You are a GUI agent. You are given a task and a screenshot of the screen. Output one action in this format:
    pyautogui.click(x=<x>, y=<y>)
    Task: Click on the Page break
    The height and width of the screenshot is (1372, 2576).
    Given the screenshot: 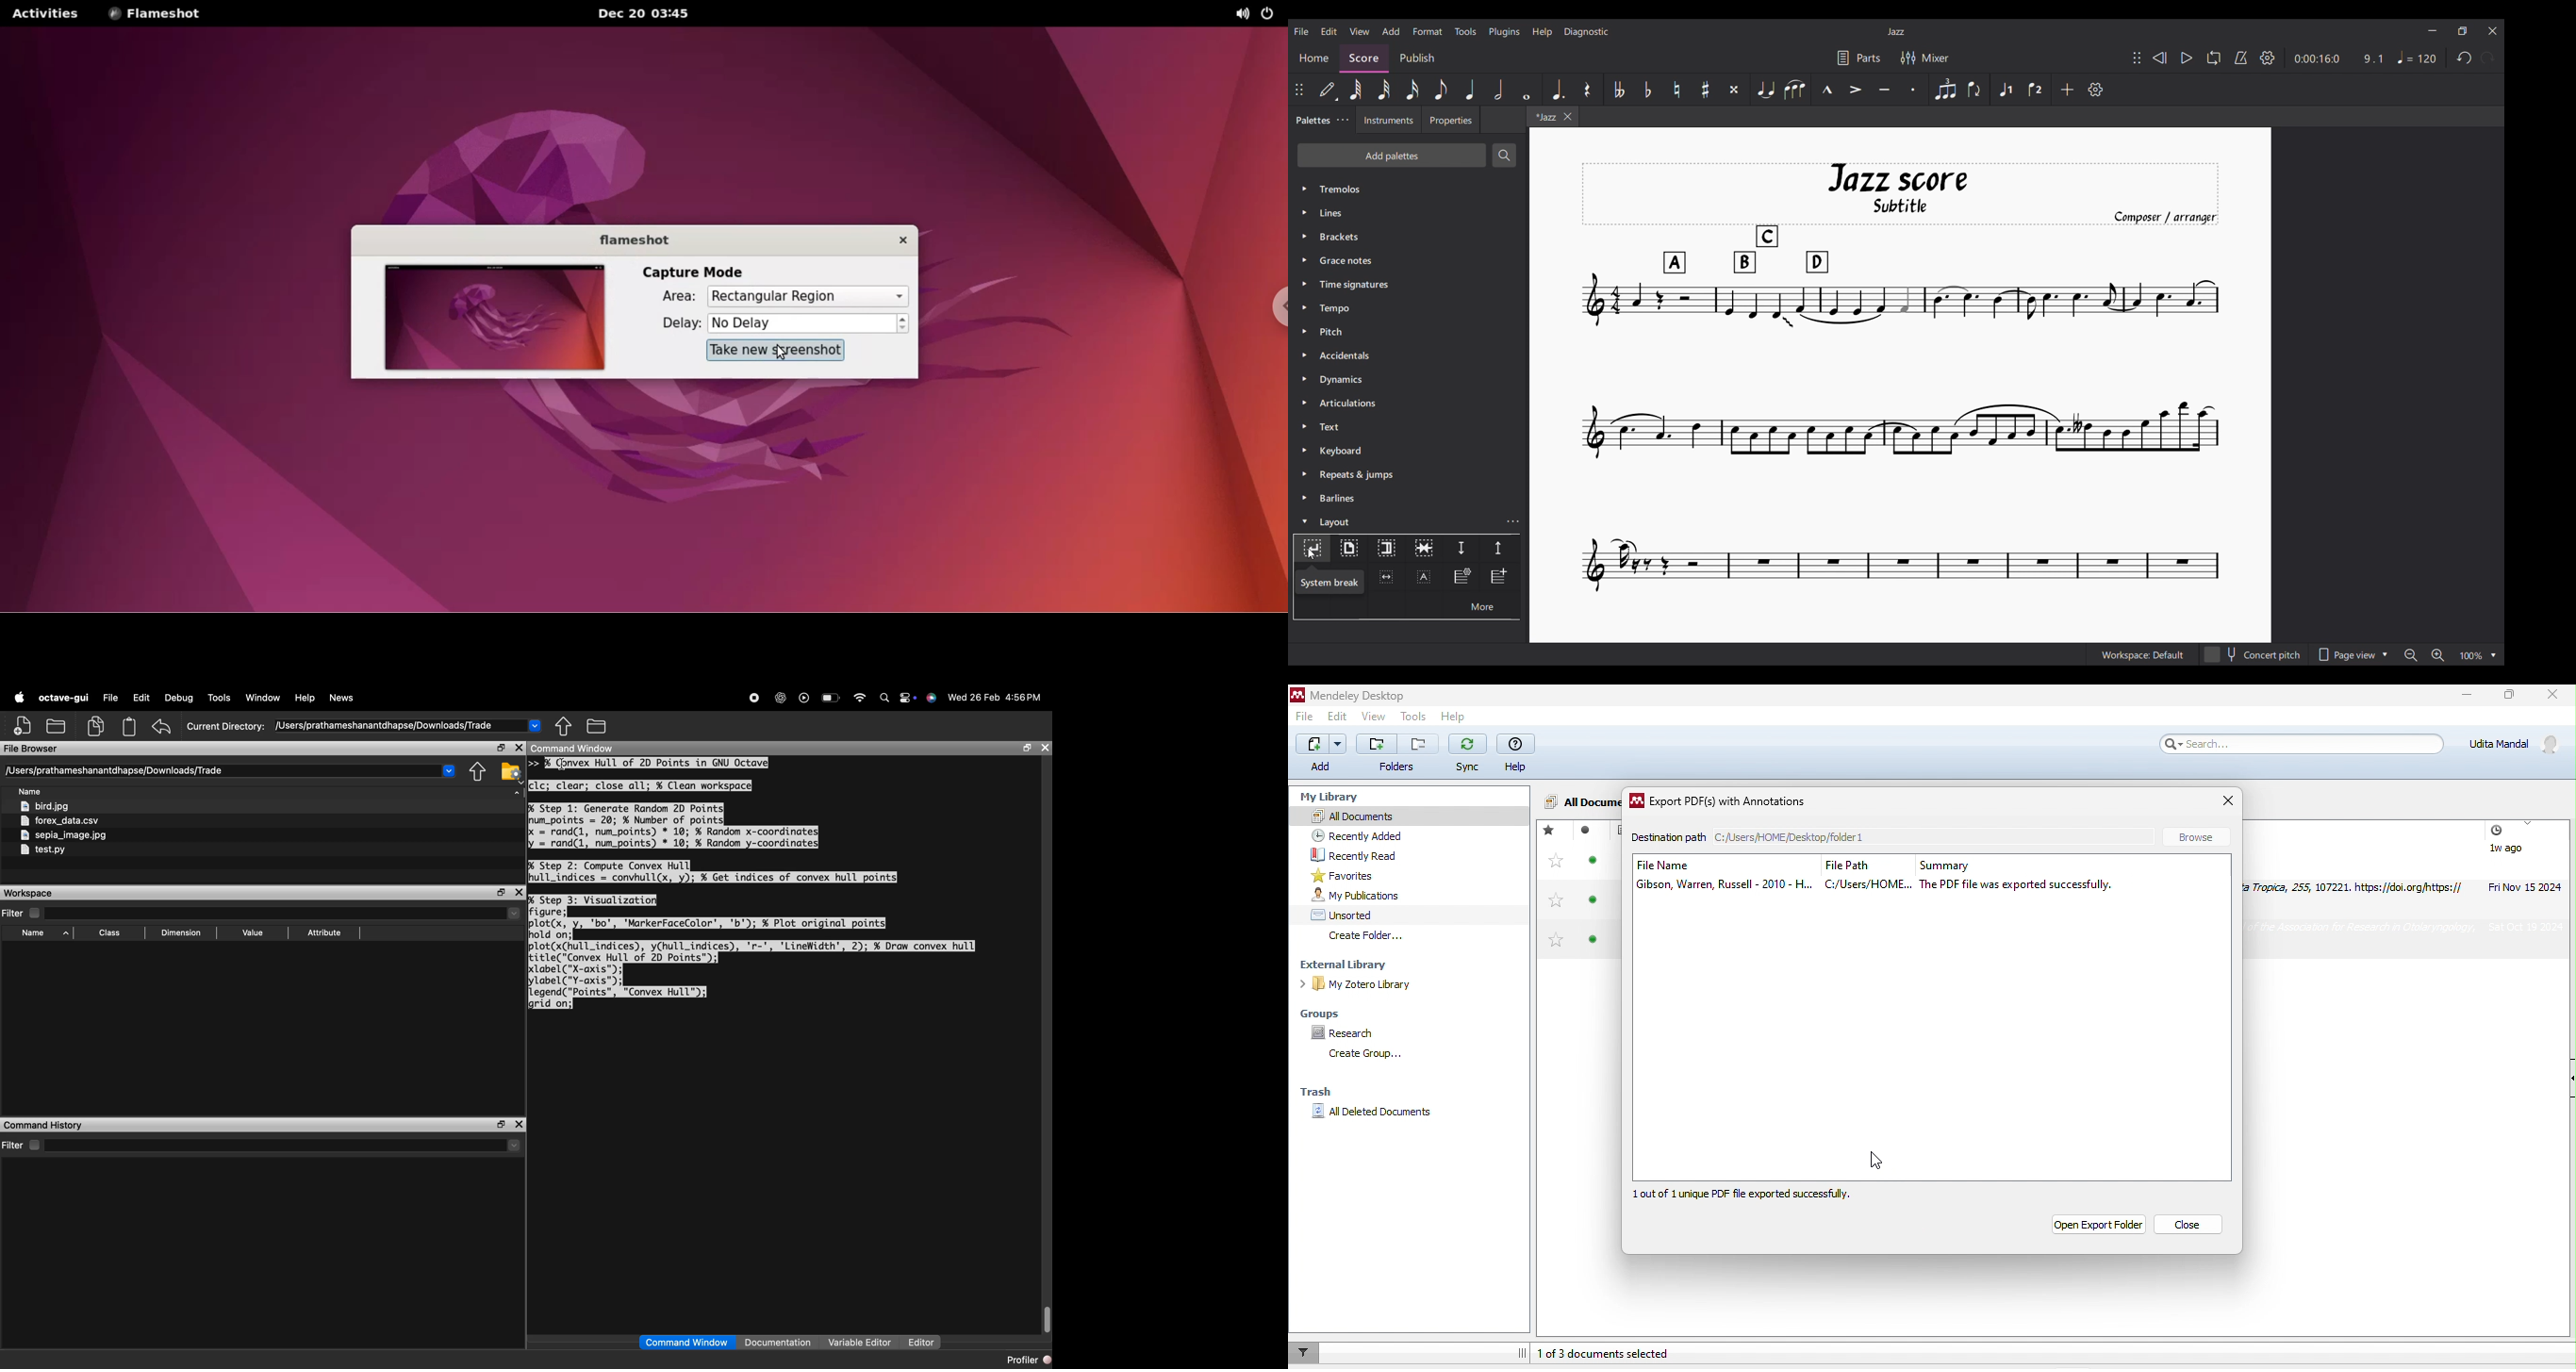 What is the action you would take?
    pyautogui.click(x=1349, y=549)
    